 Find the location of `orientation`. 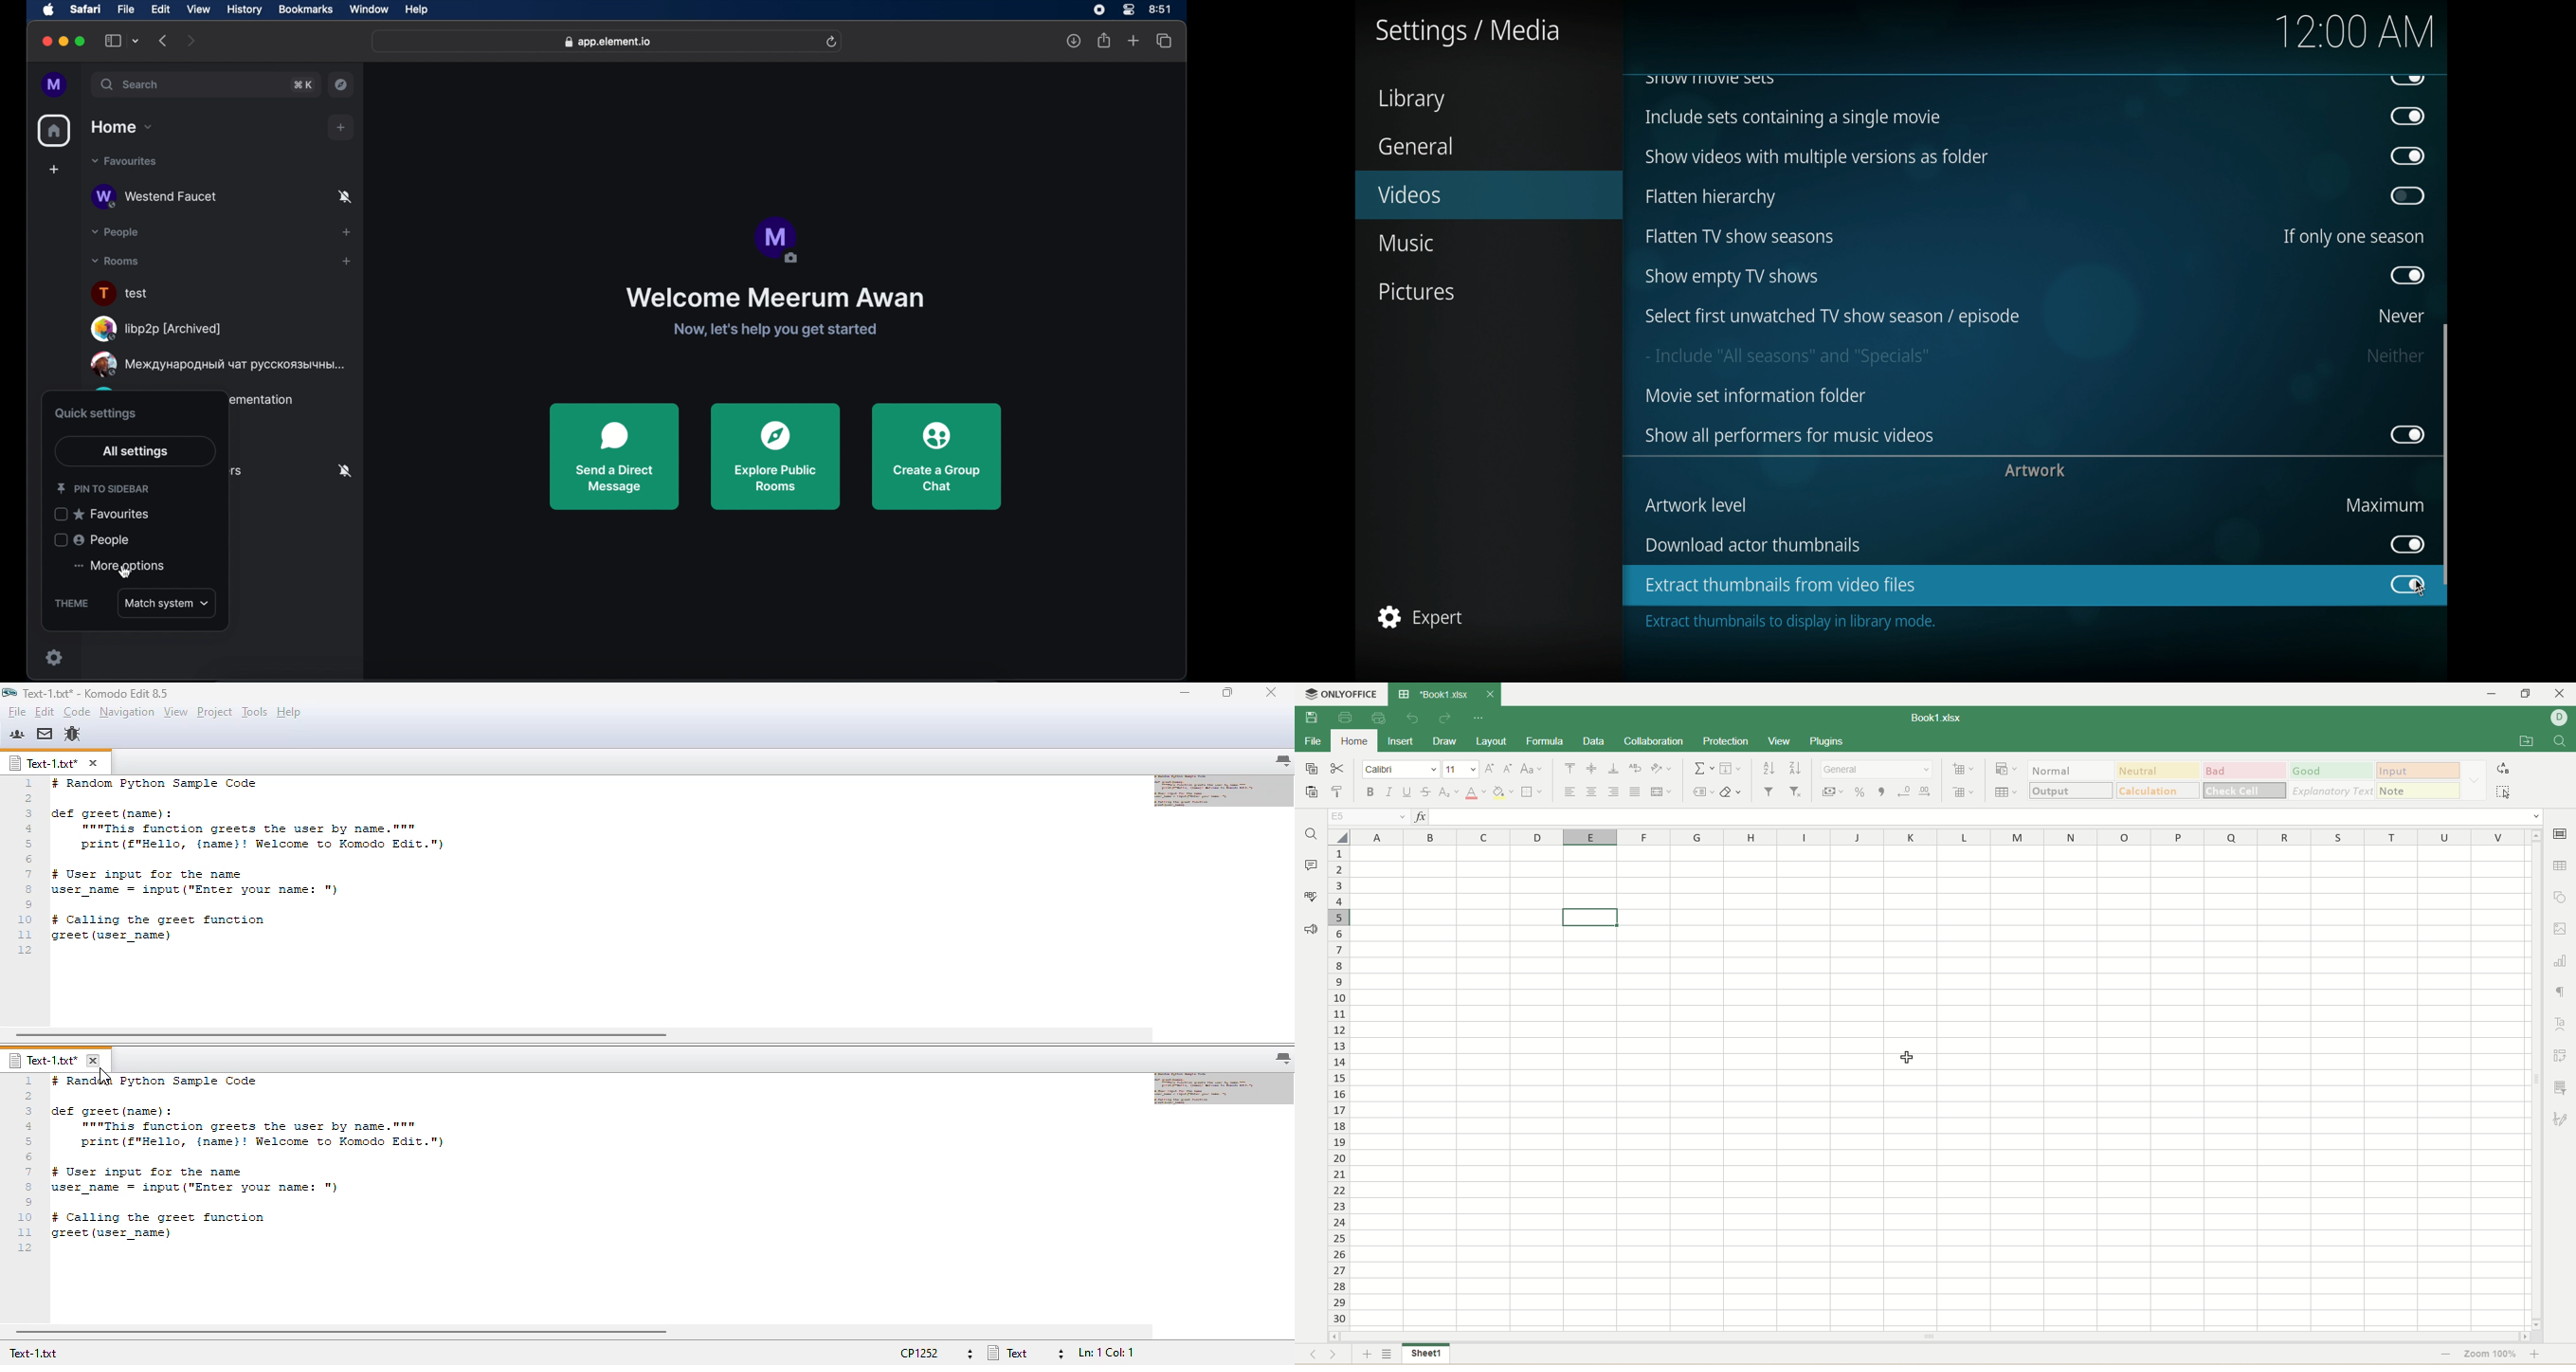

orientation is located at coordinates (1663, 769).